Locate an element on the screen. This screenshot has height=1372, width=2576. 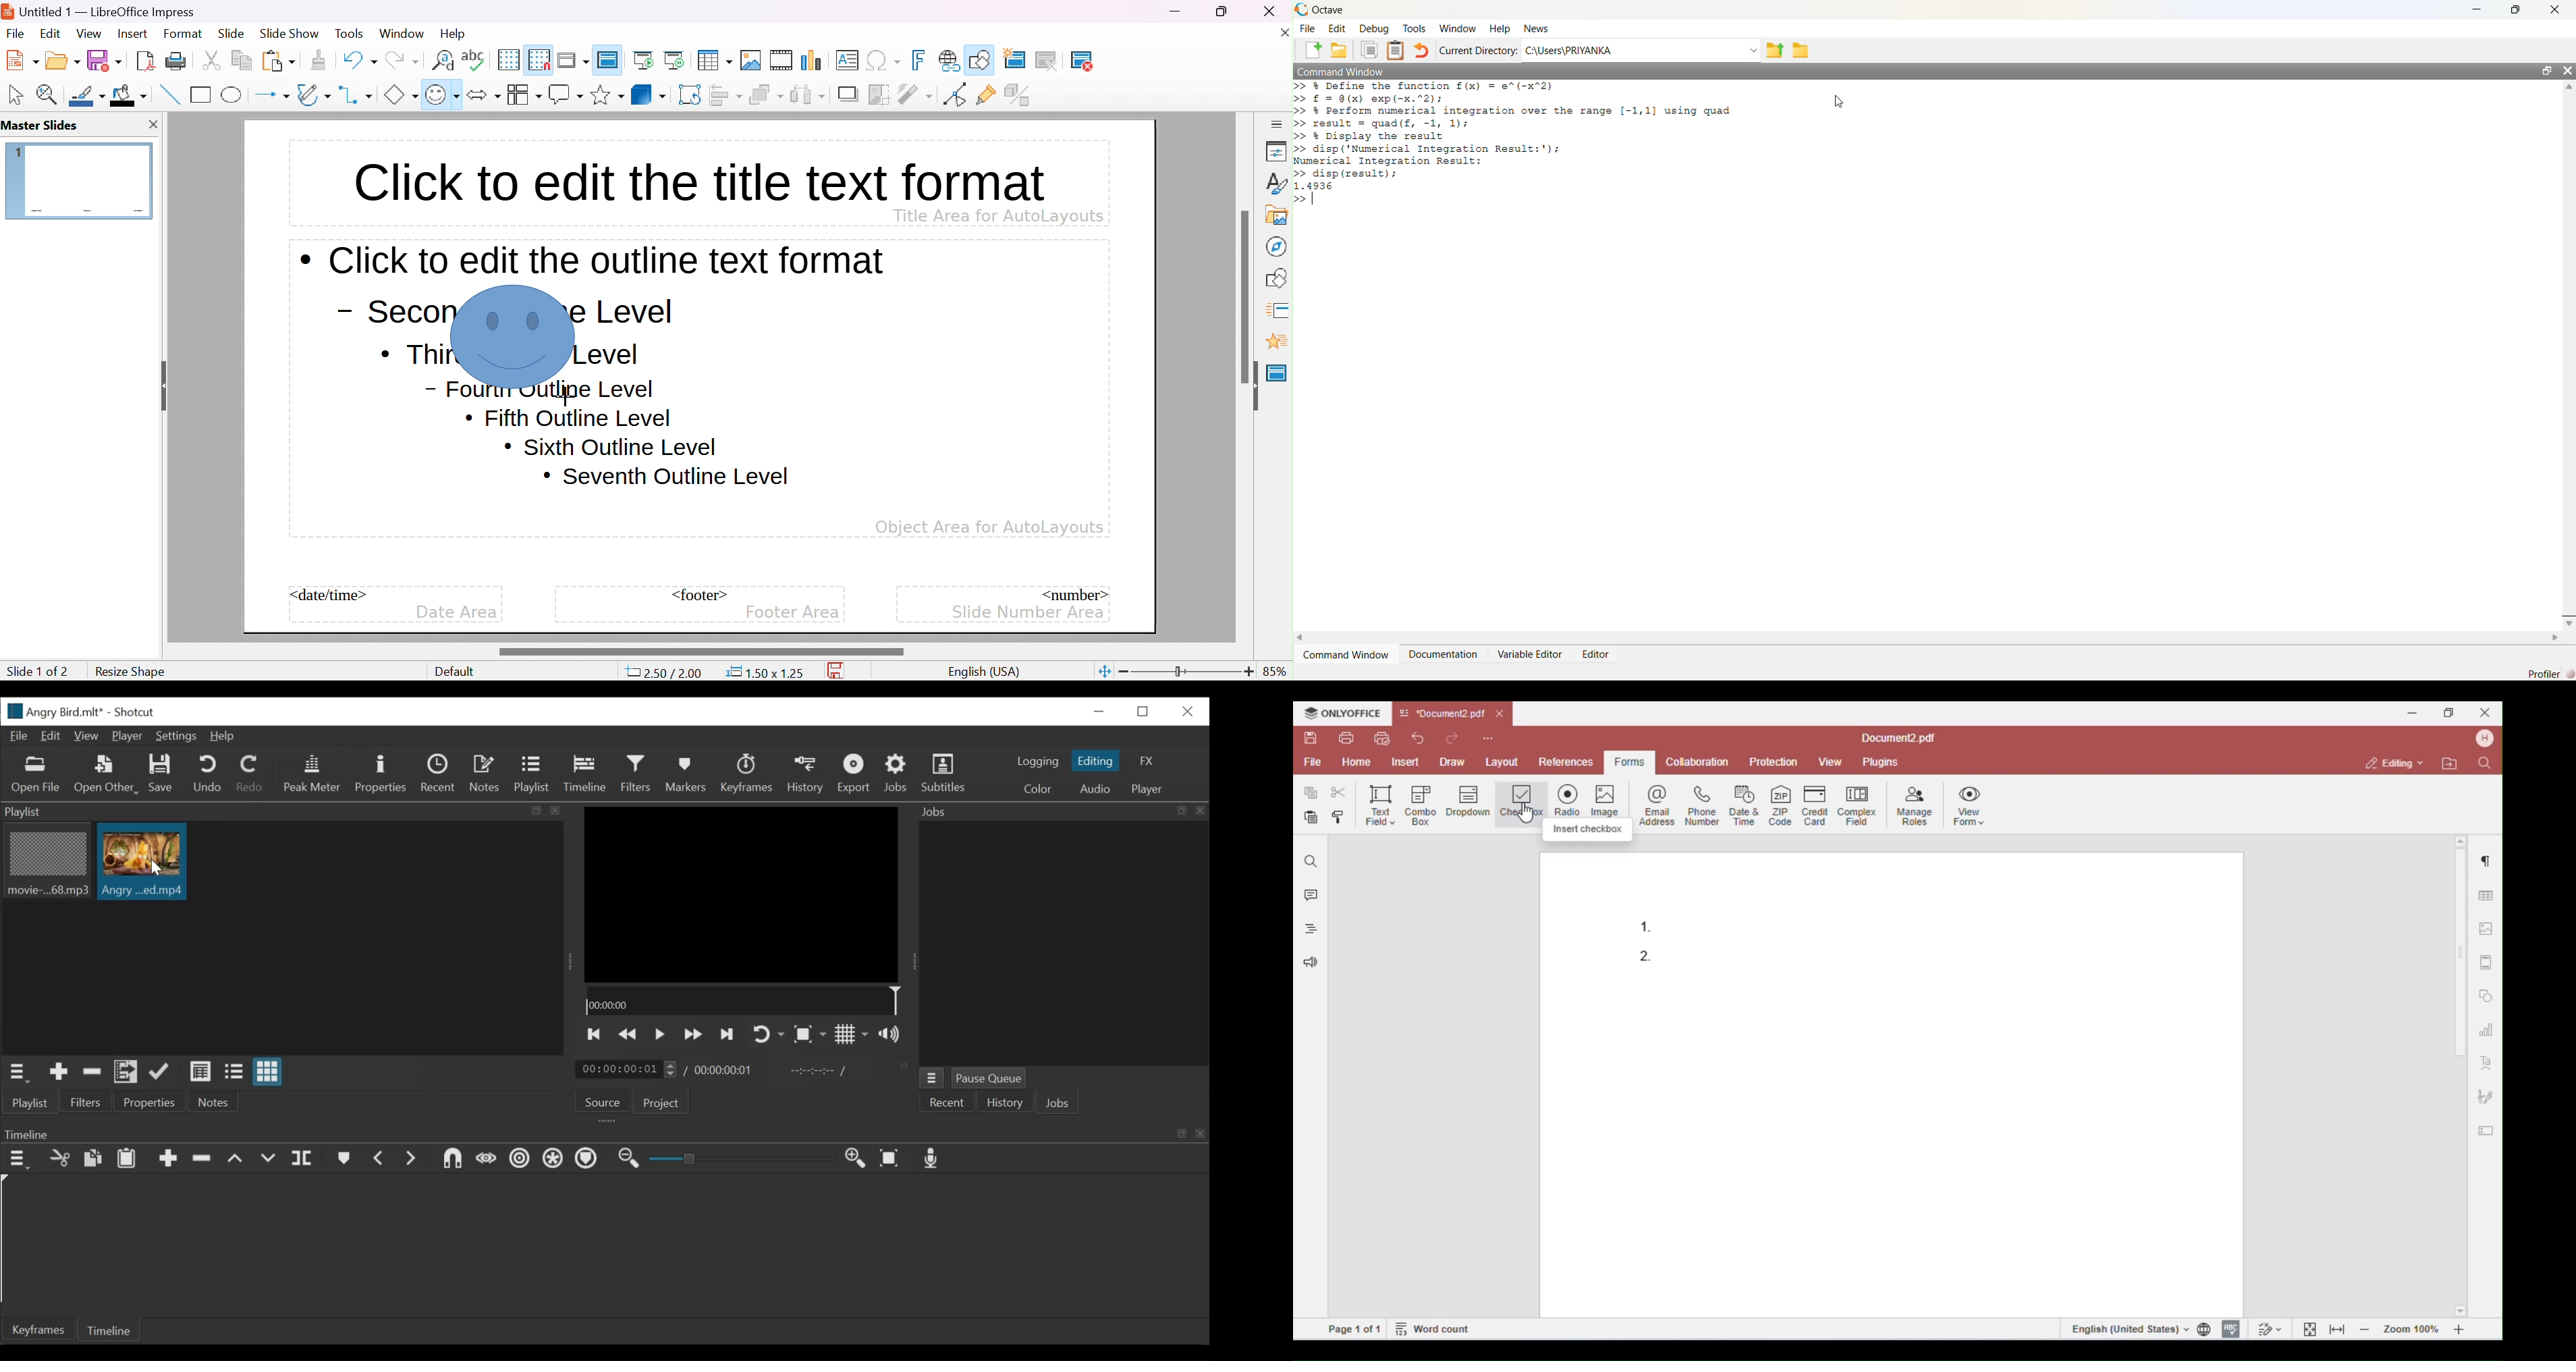
Keyframes is located at coordinates (746, 774).